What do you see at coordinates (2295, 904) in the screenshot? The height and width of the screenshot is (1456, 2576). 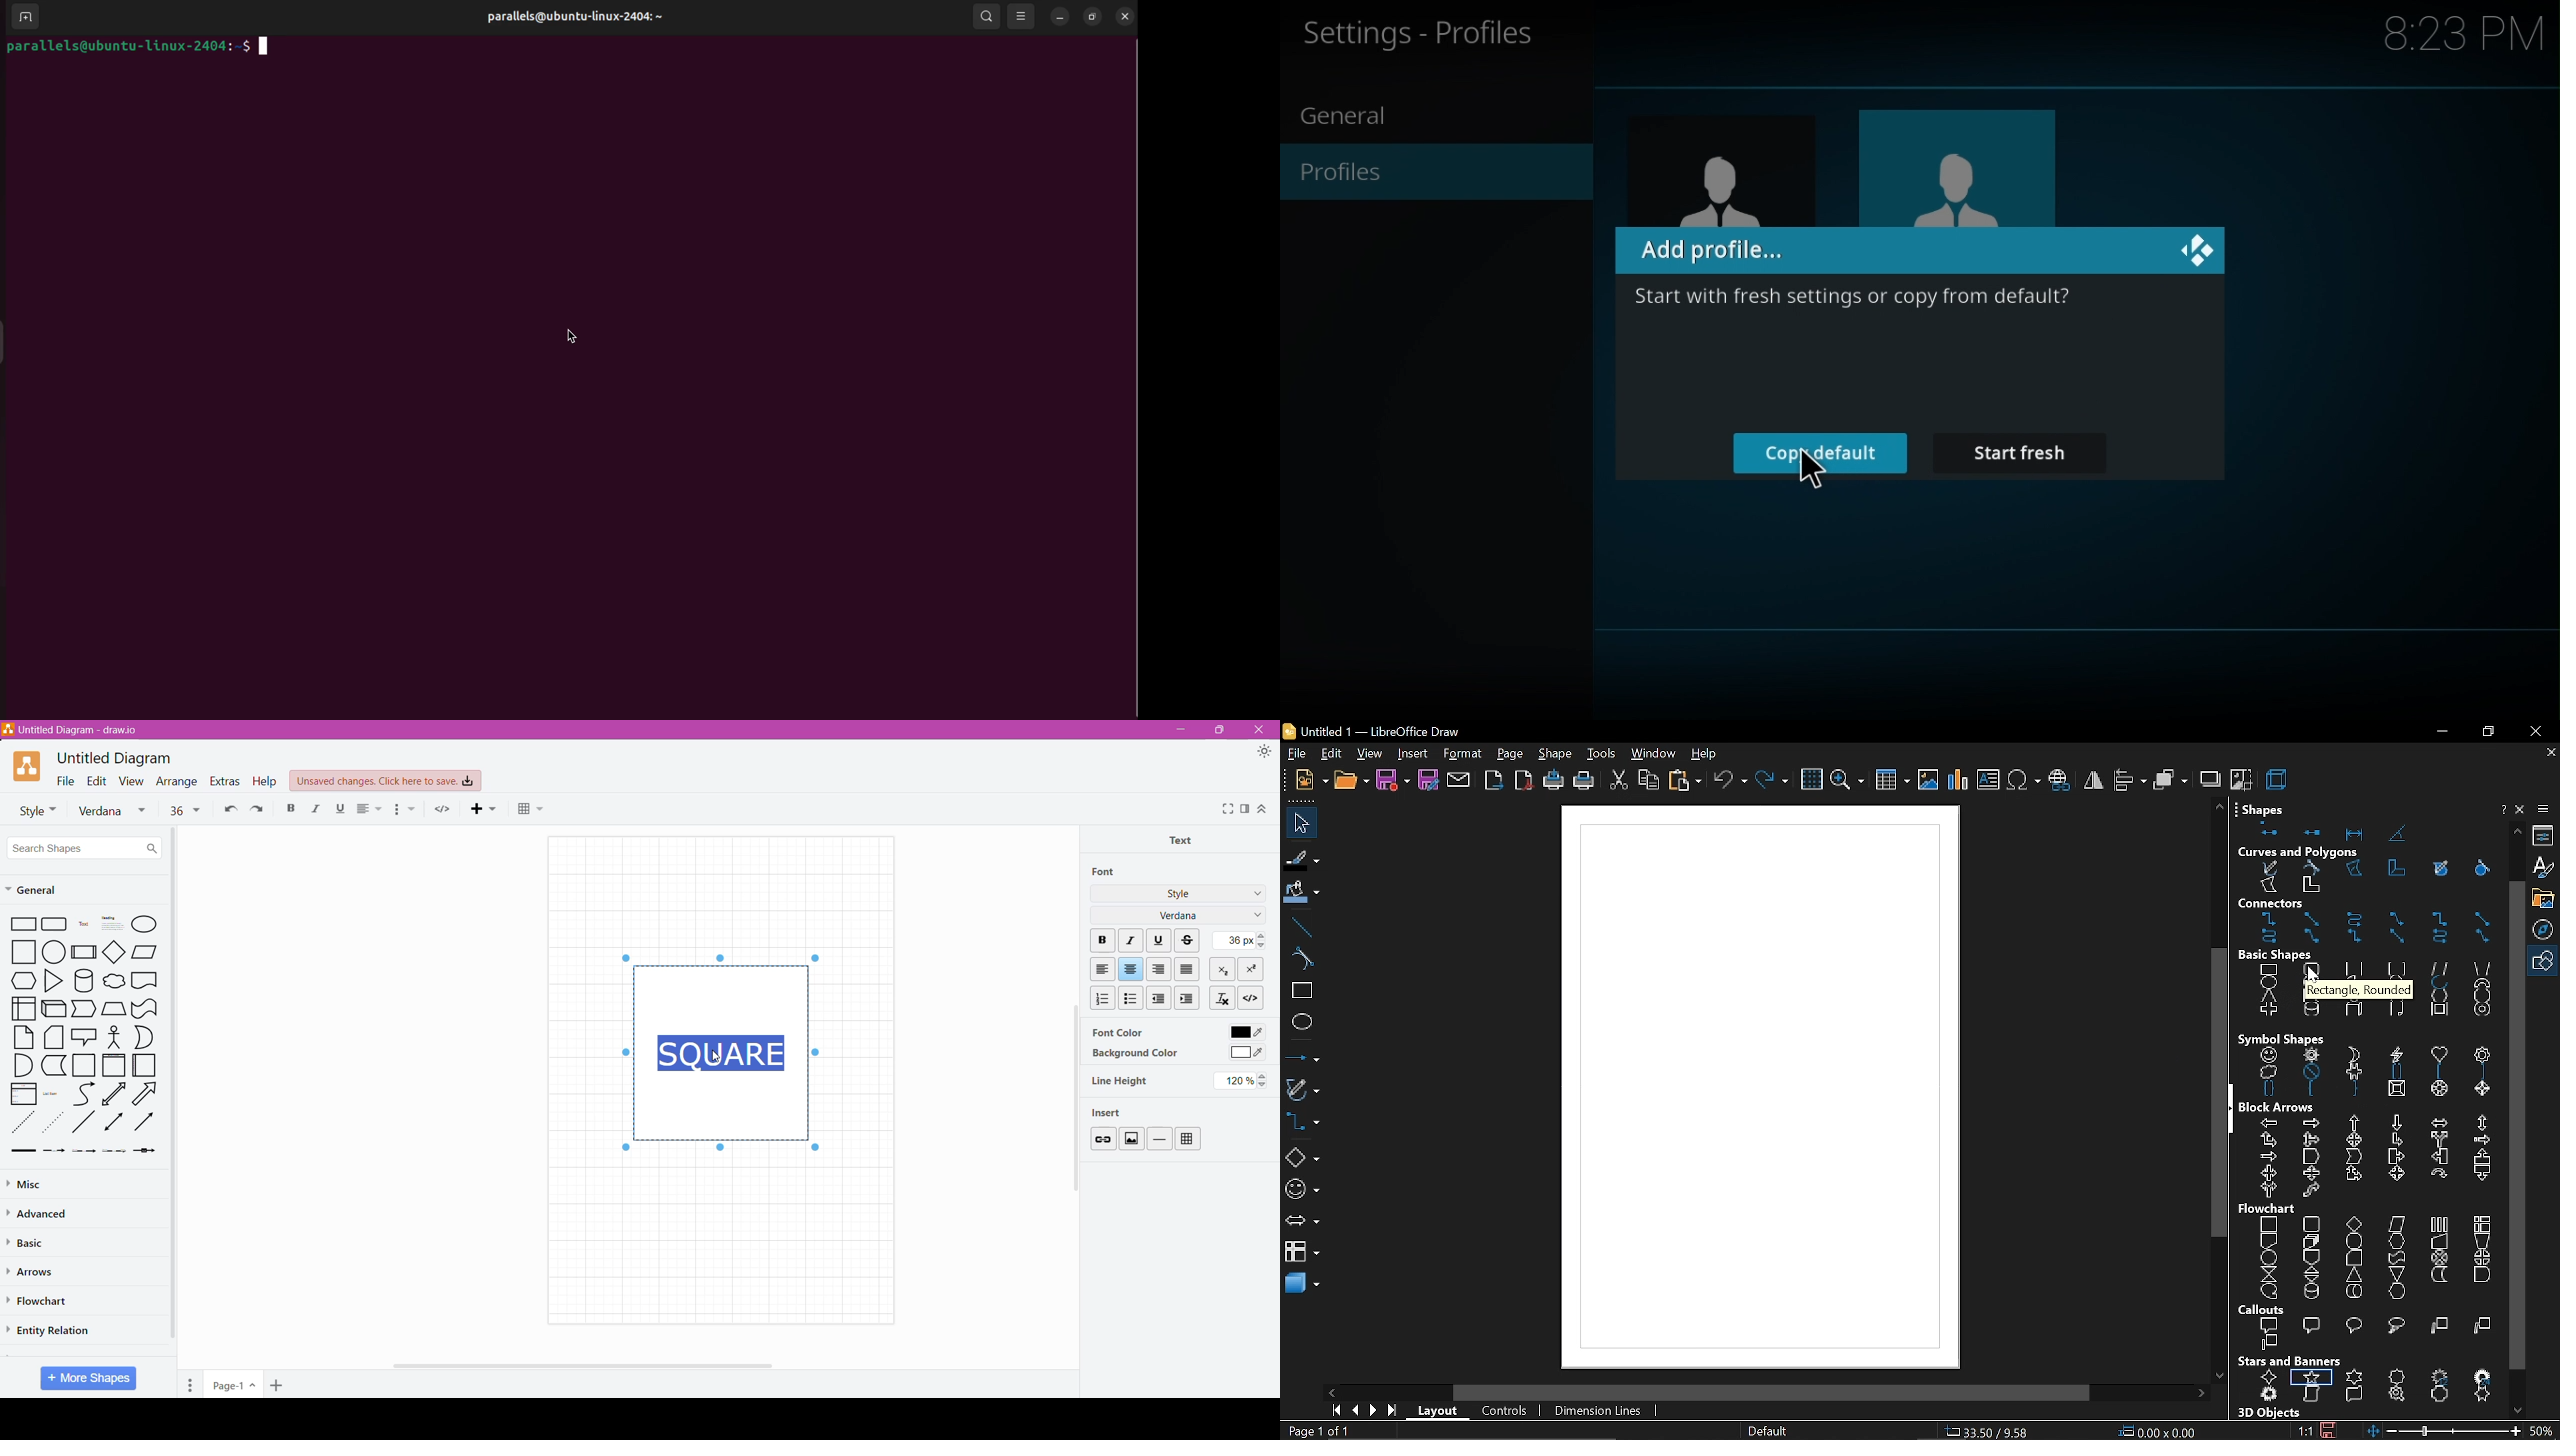 I see `connectors` at bounding box center [2295, 904].